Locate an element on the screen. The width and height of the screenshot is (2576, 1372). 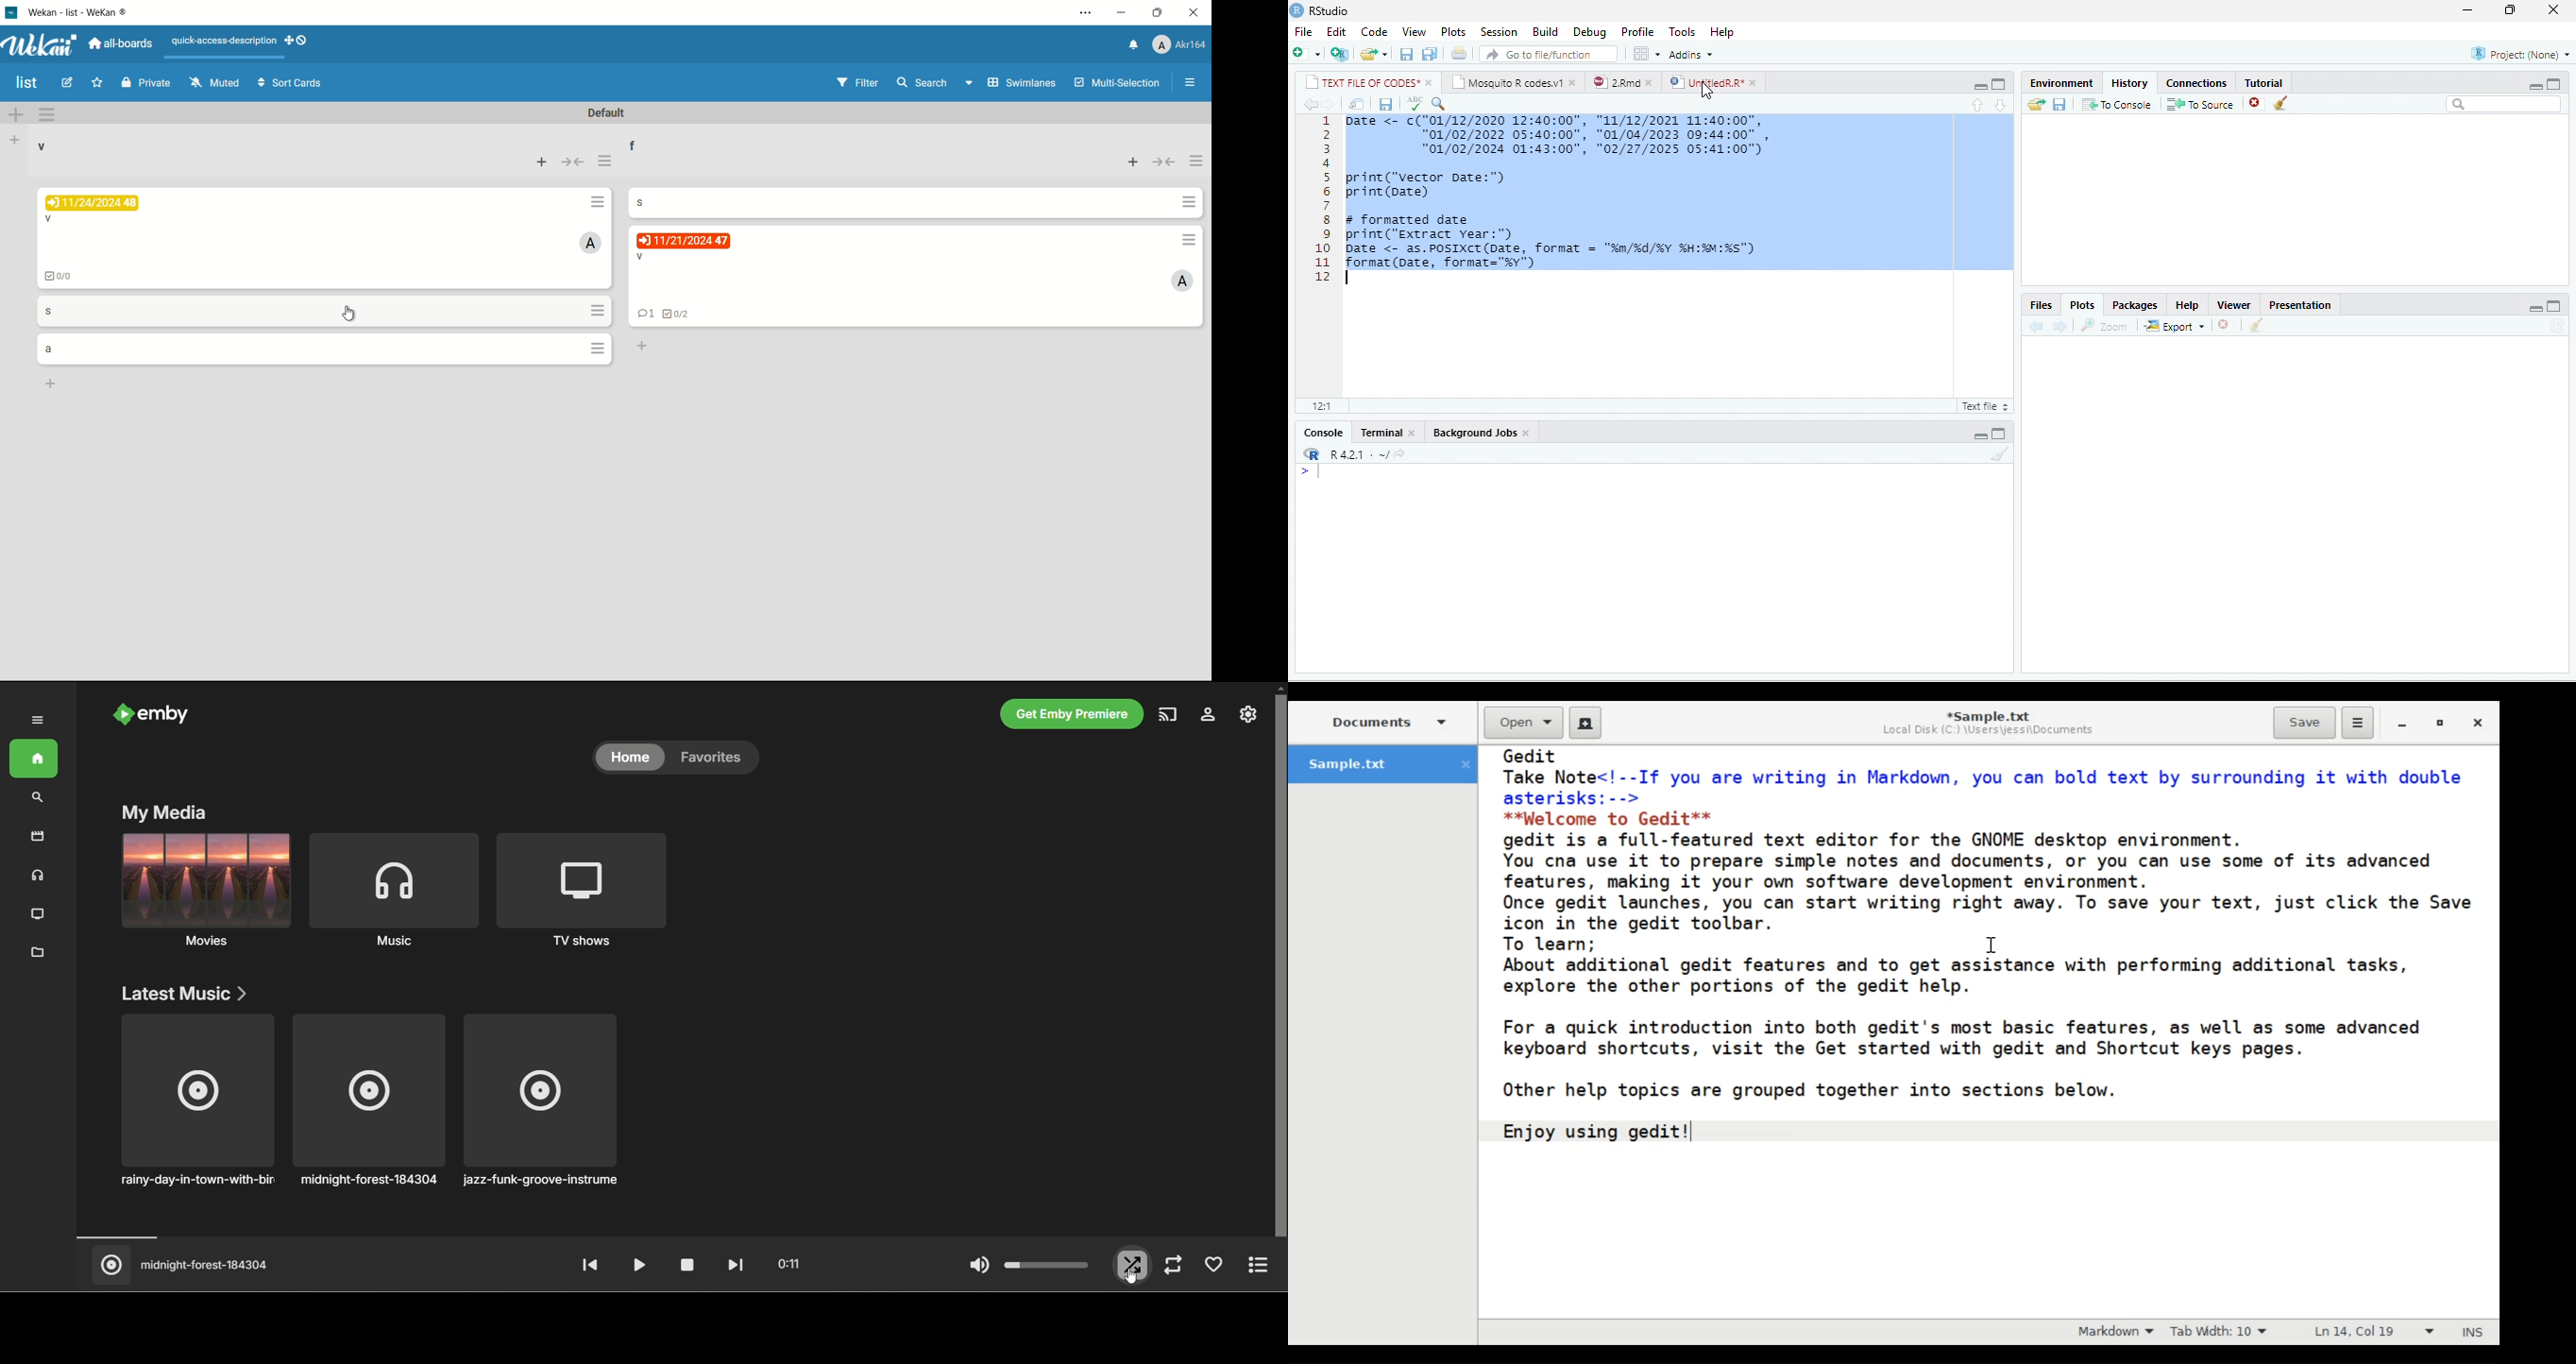
minimize is located at coordinates (1124, 13).